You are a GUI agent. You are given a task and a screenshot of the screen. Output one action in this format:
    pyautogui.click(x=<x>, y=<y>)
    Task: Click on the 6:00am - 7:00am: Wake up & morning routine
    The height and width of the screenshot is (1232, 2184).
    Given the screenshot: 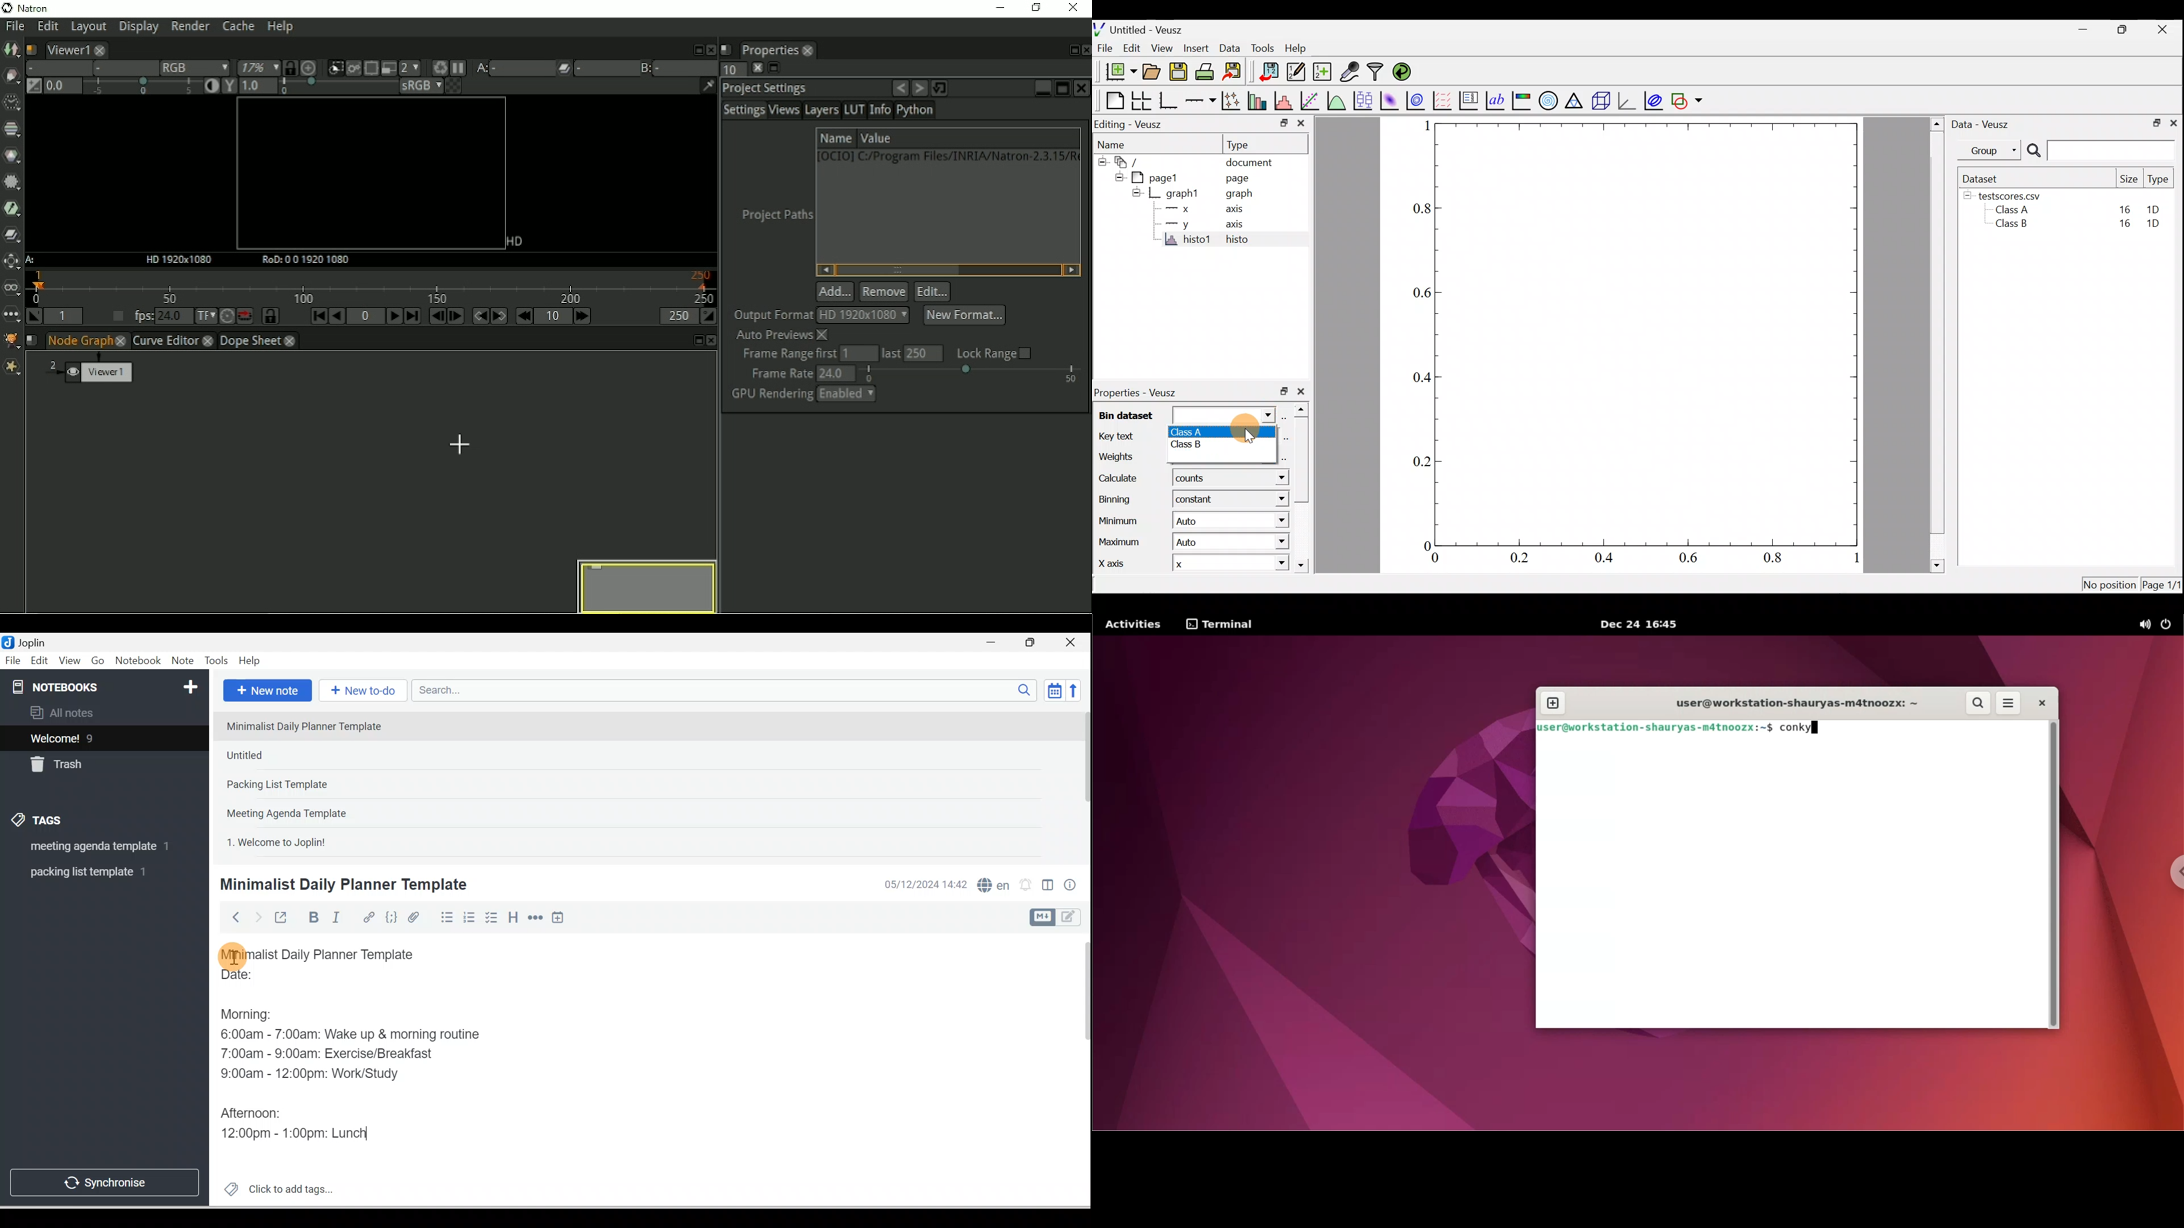 What is the action you would take?
    pyautogui.click(x=354, y=1034)
    